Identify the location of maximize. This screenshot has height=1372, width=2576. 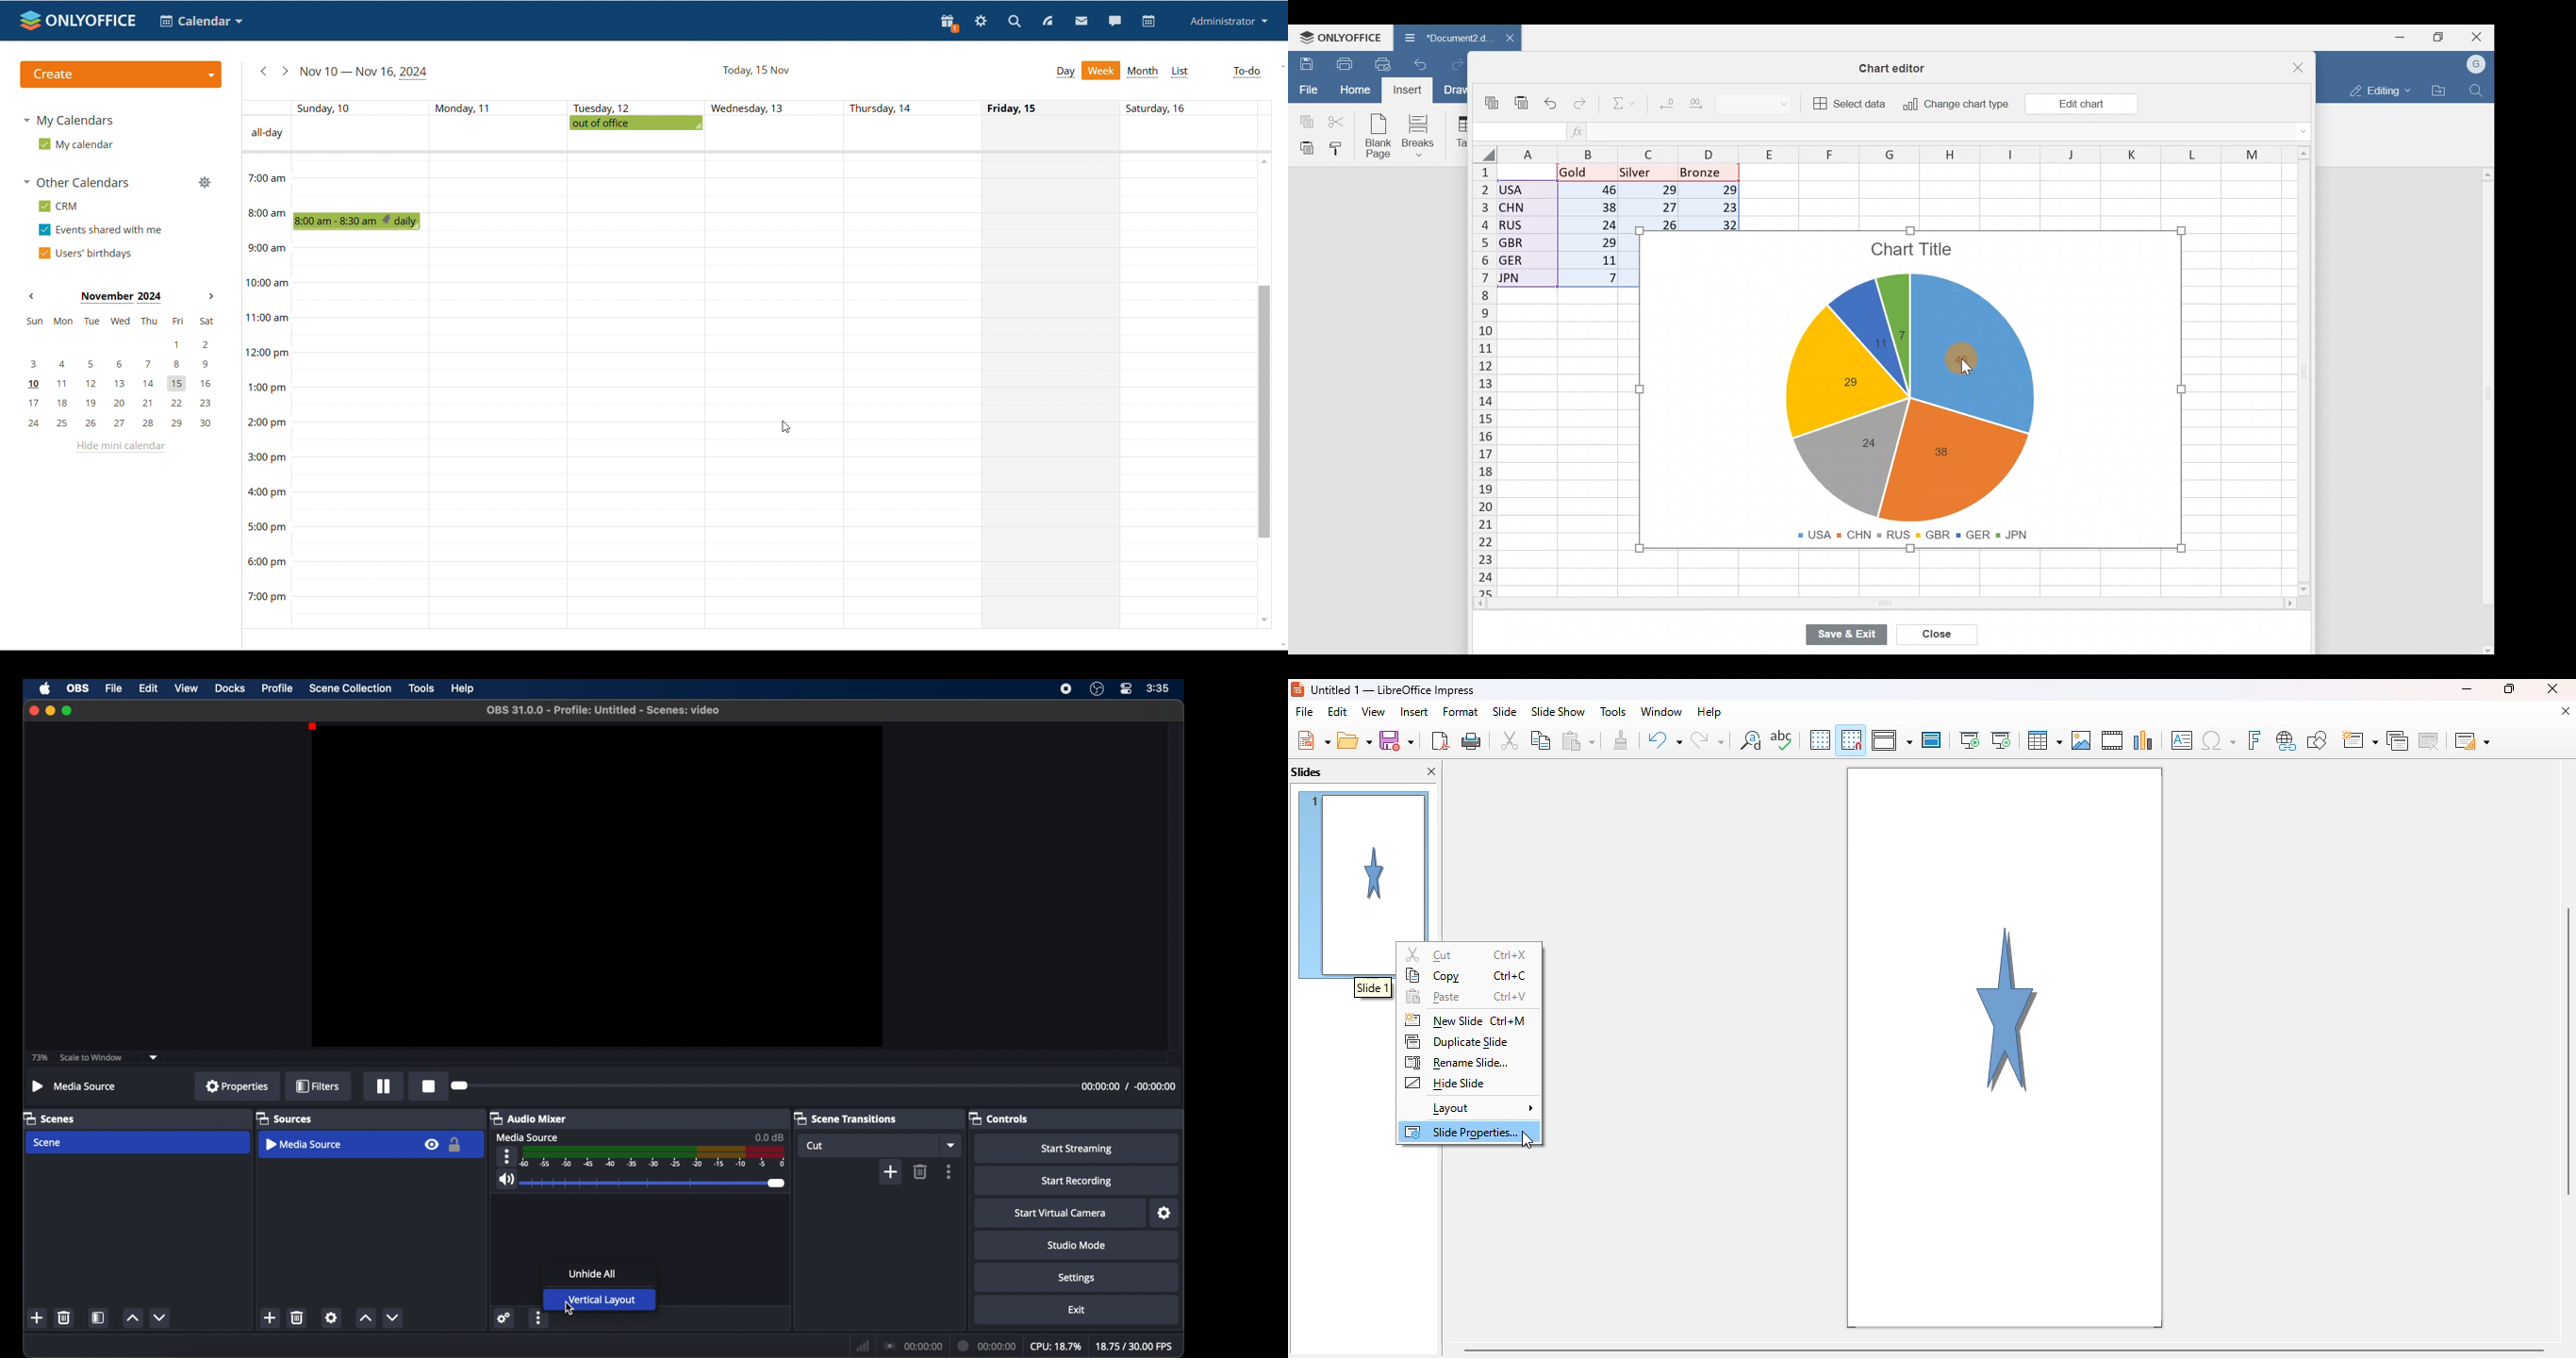
(2510, 688).